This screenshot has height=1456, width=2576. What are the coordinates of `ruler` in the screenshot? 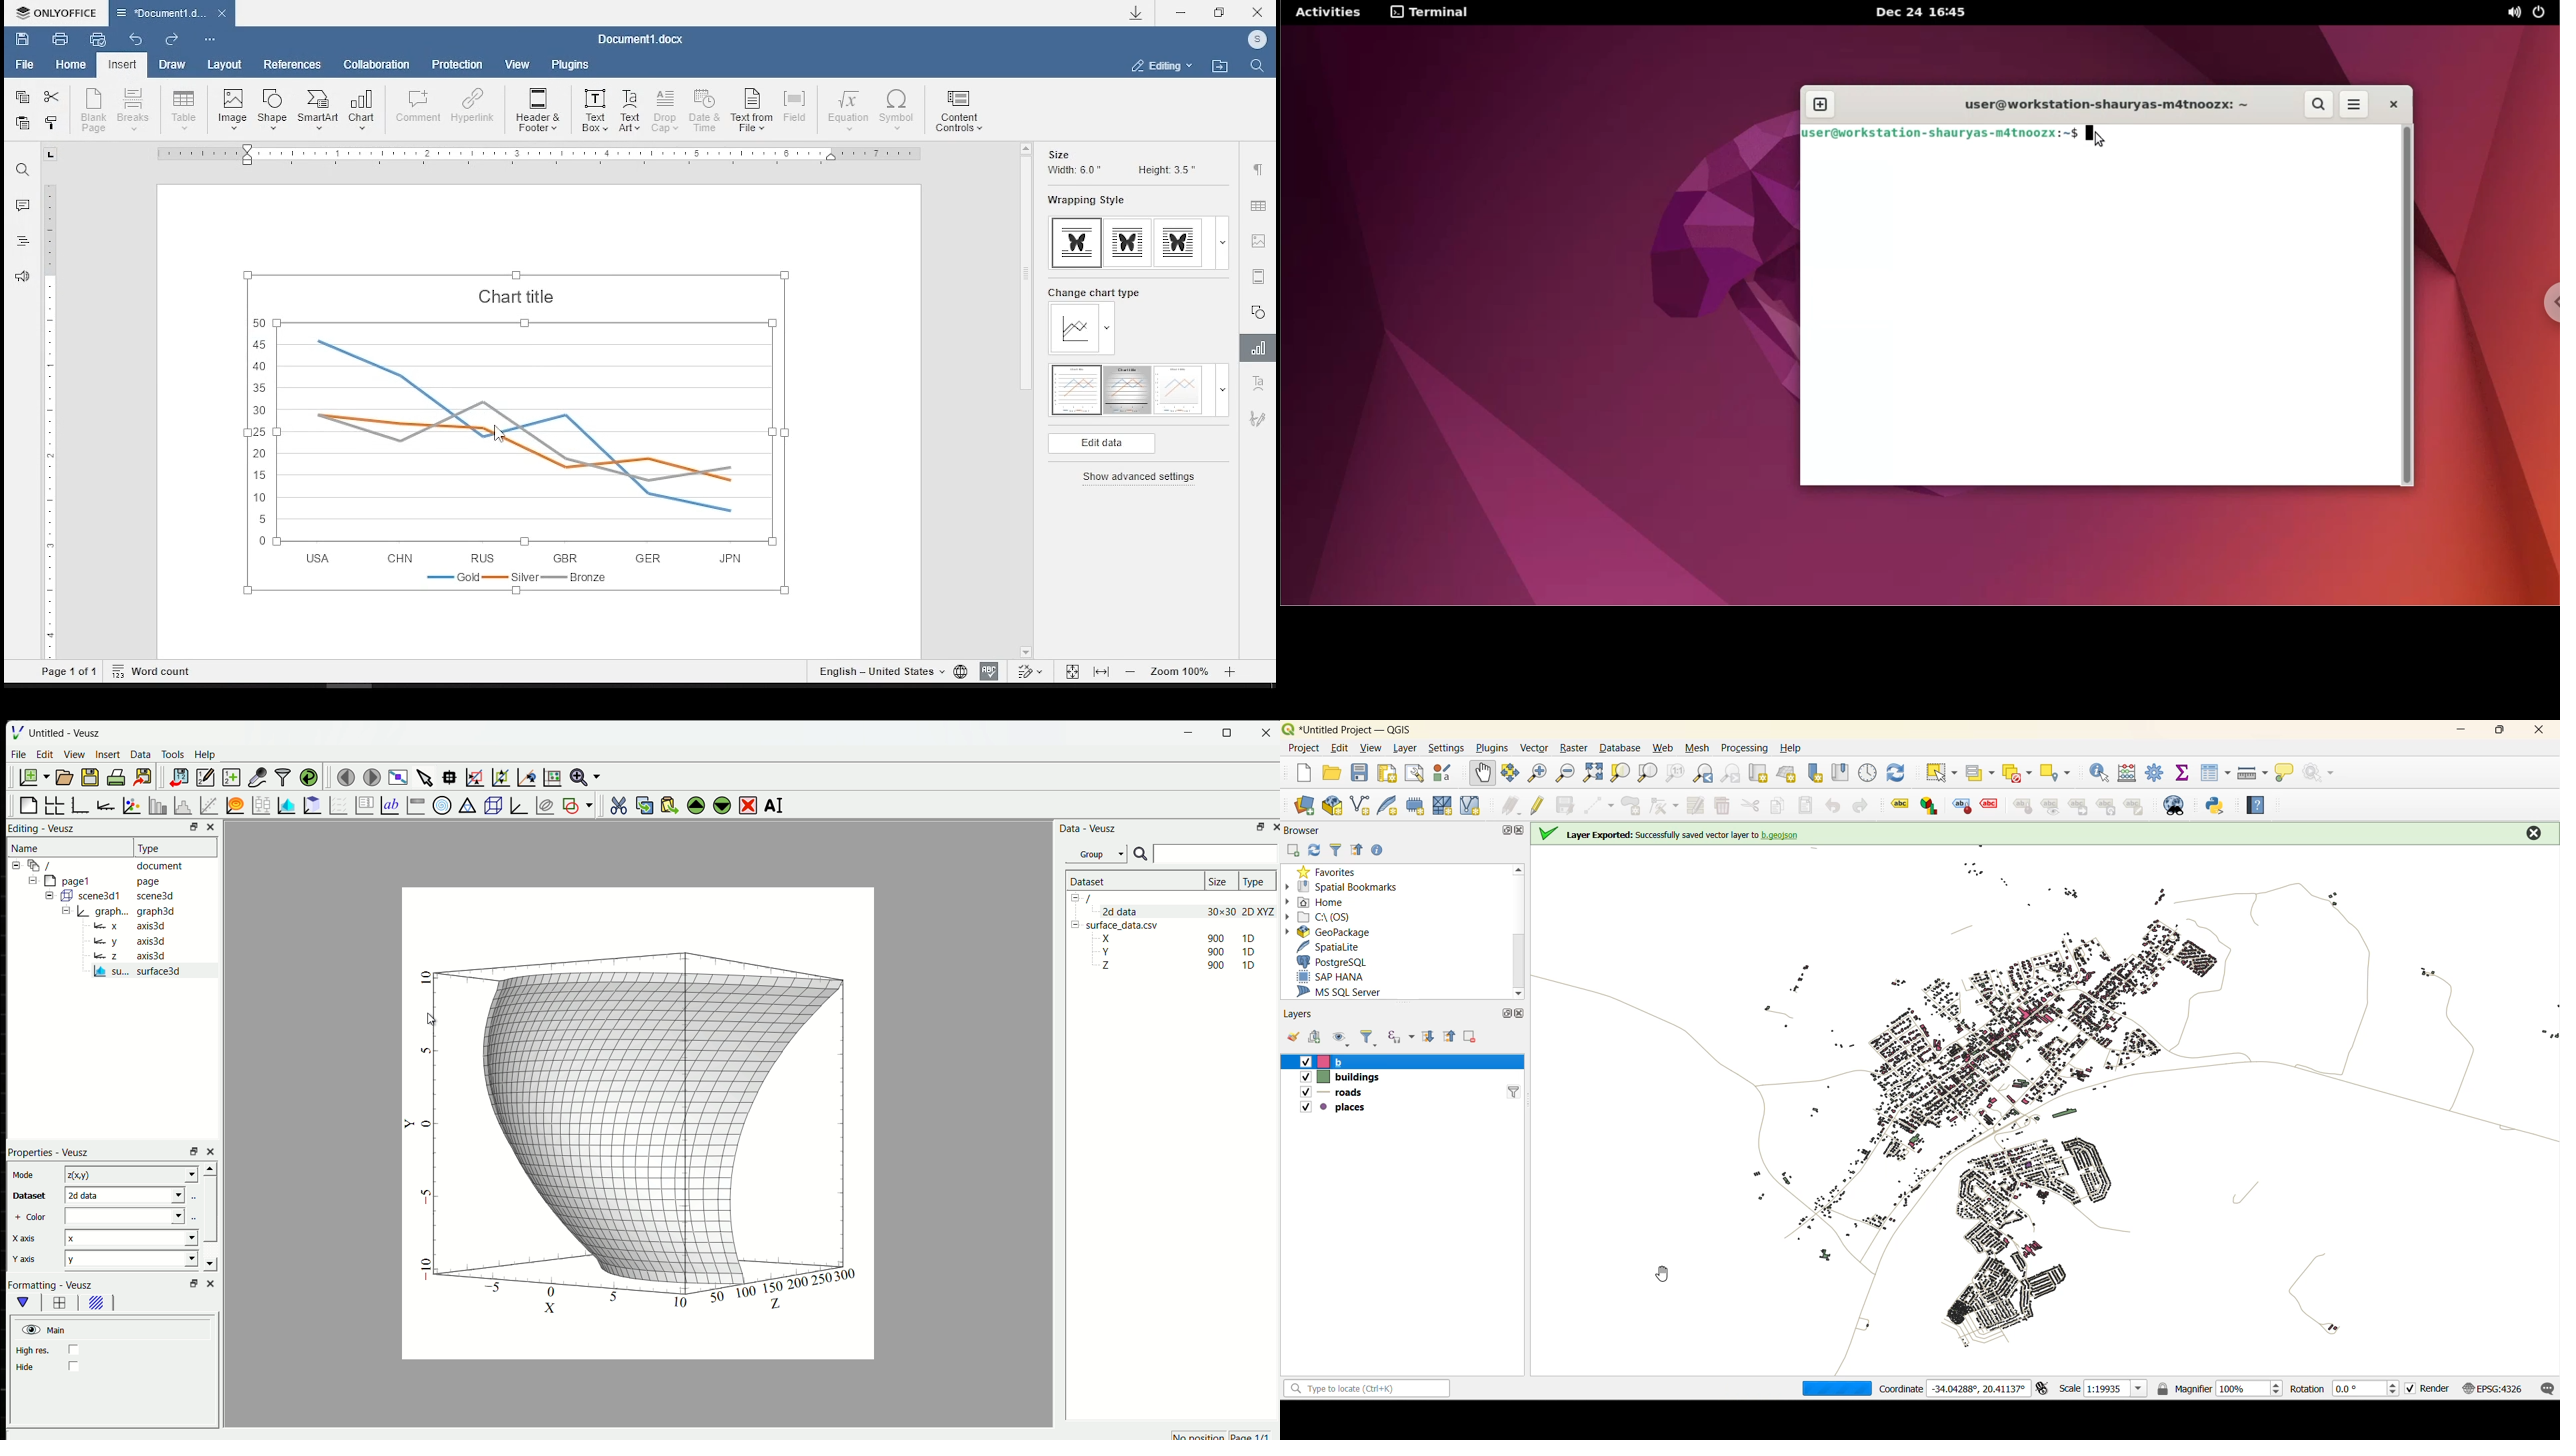 It's located at (528, 155).